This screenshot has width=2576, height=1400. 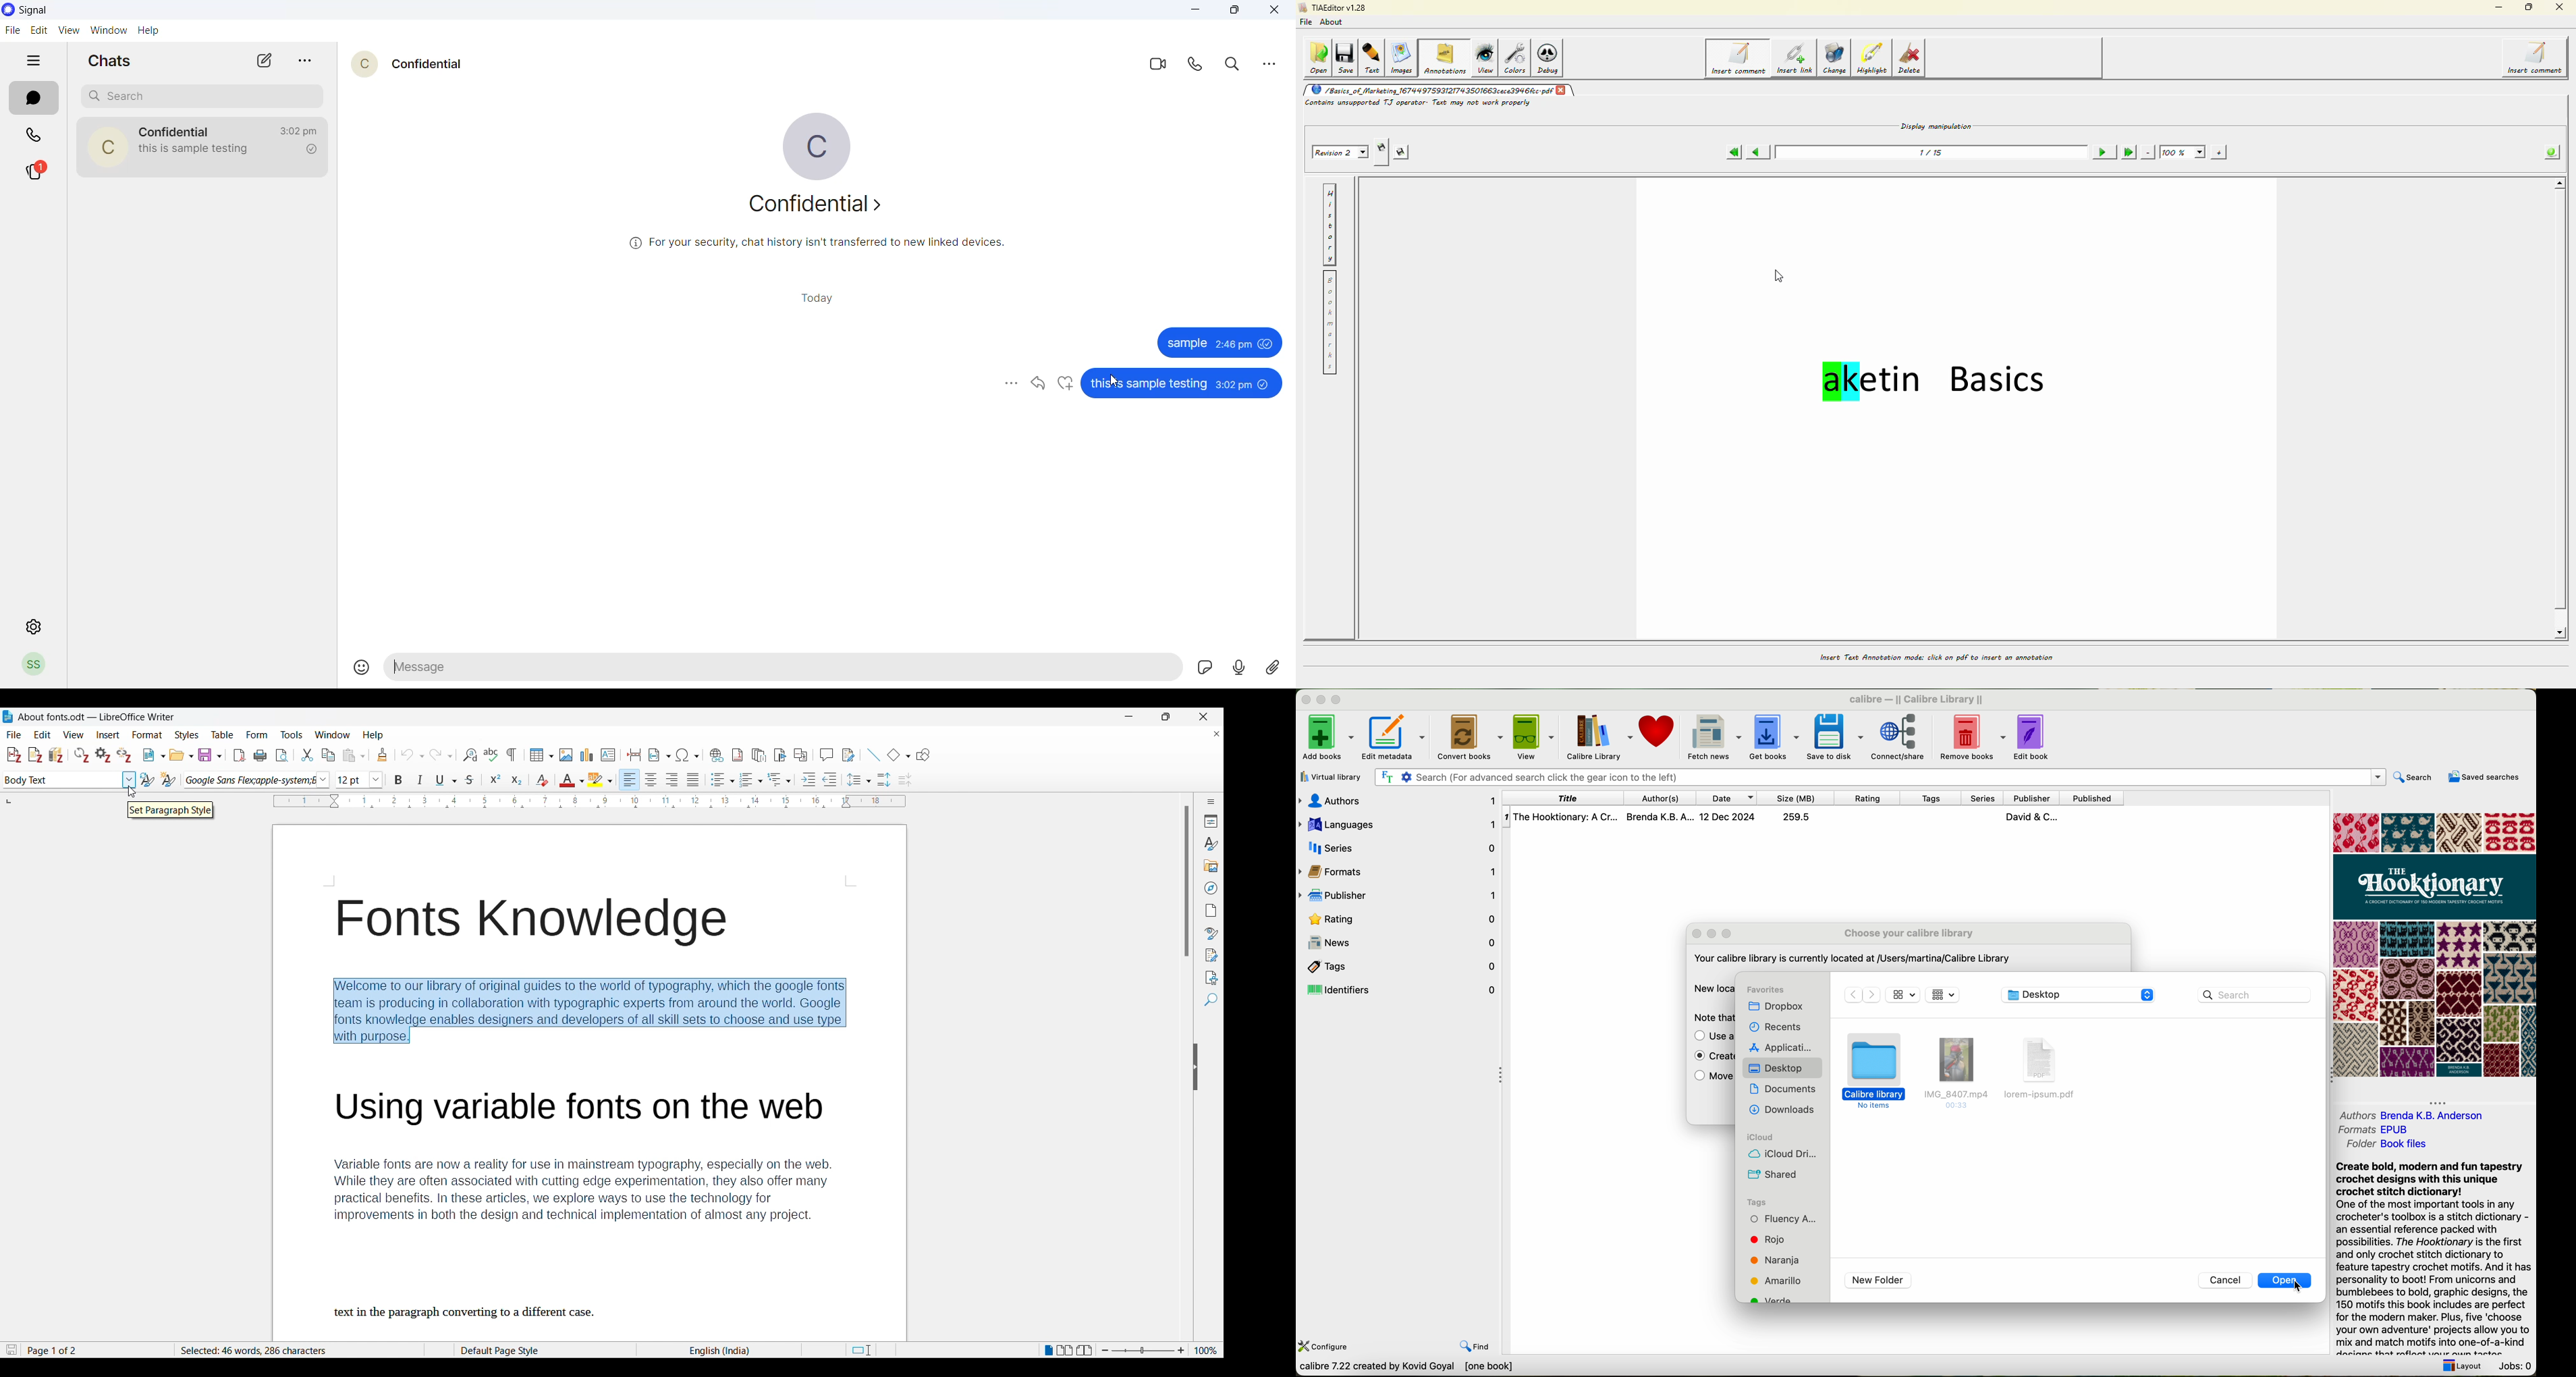 I want to click on text in the paragraph converting to a different case., so click(x=466, y=1313).